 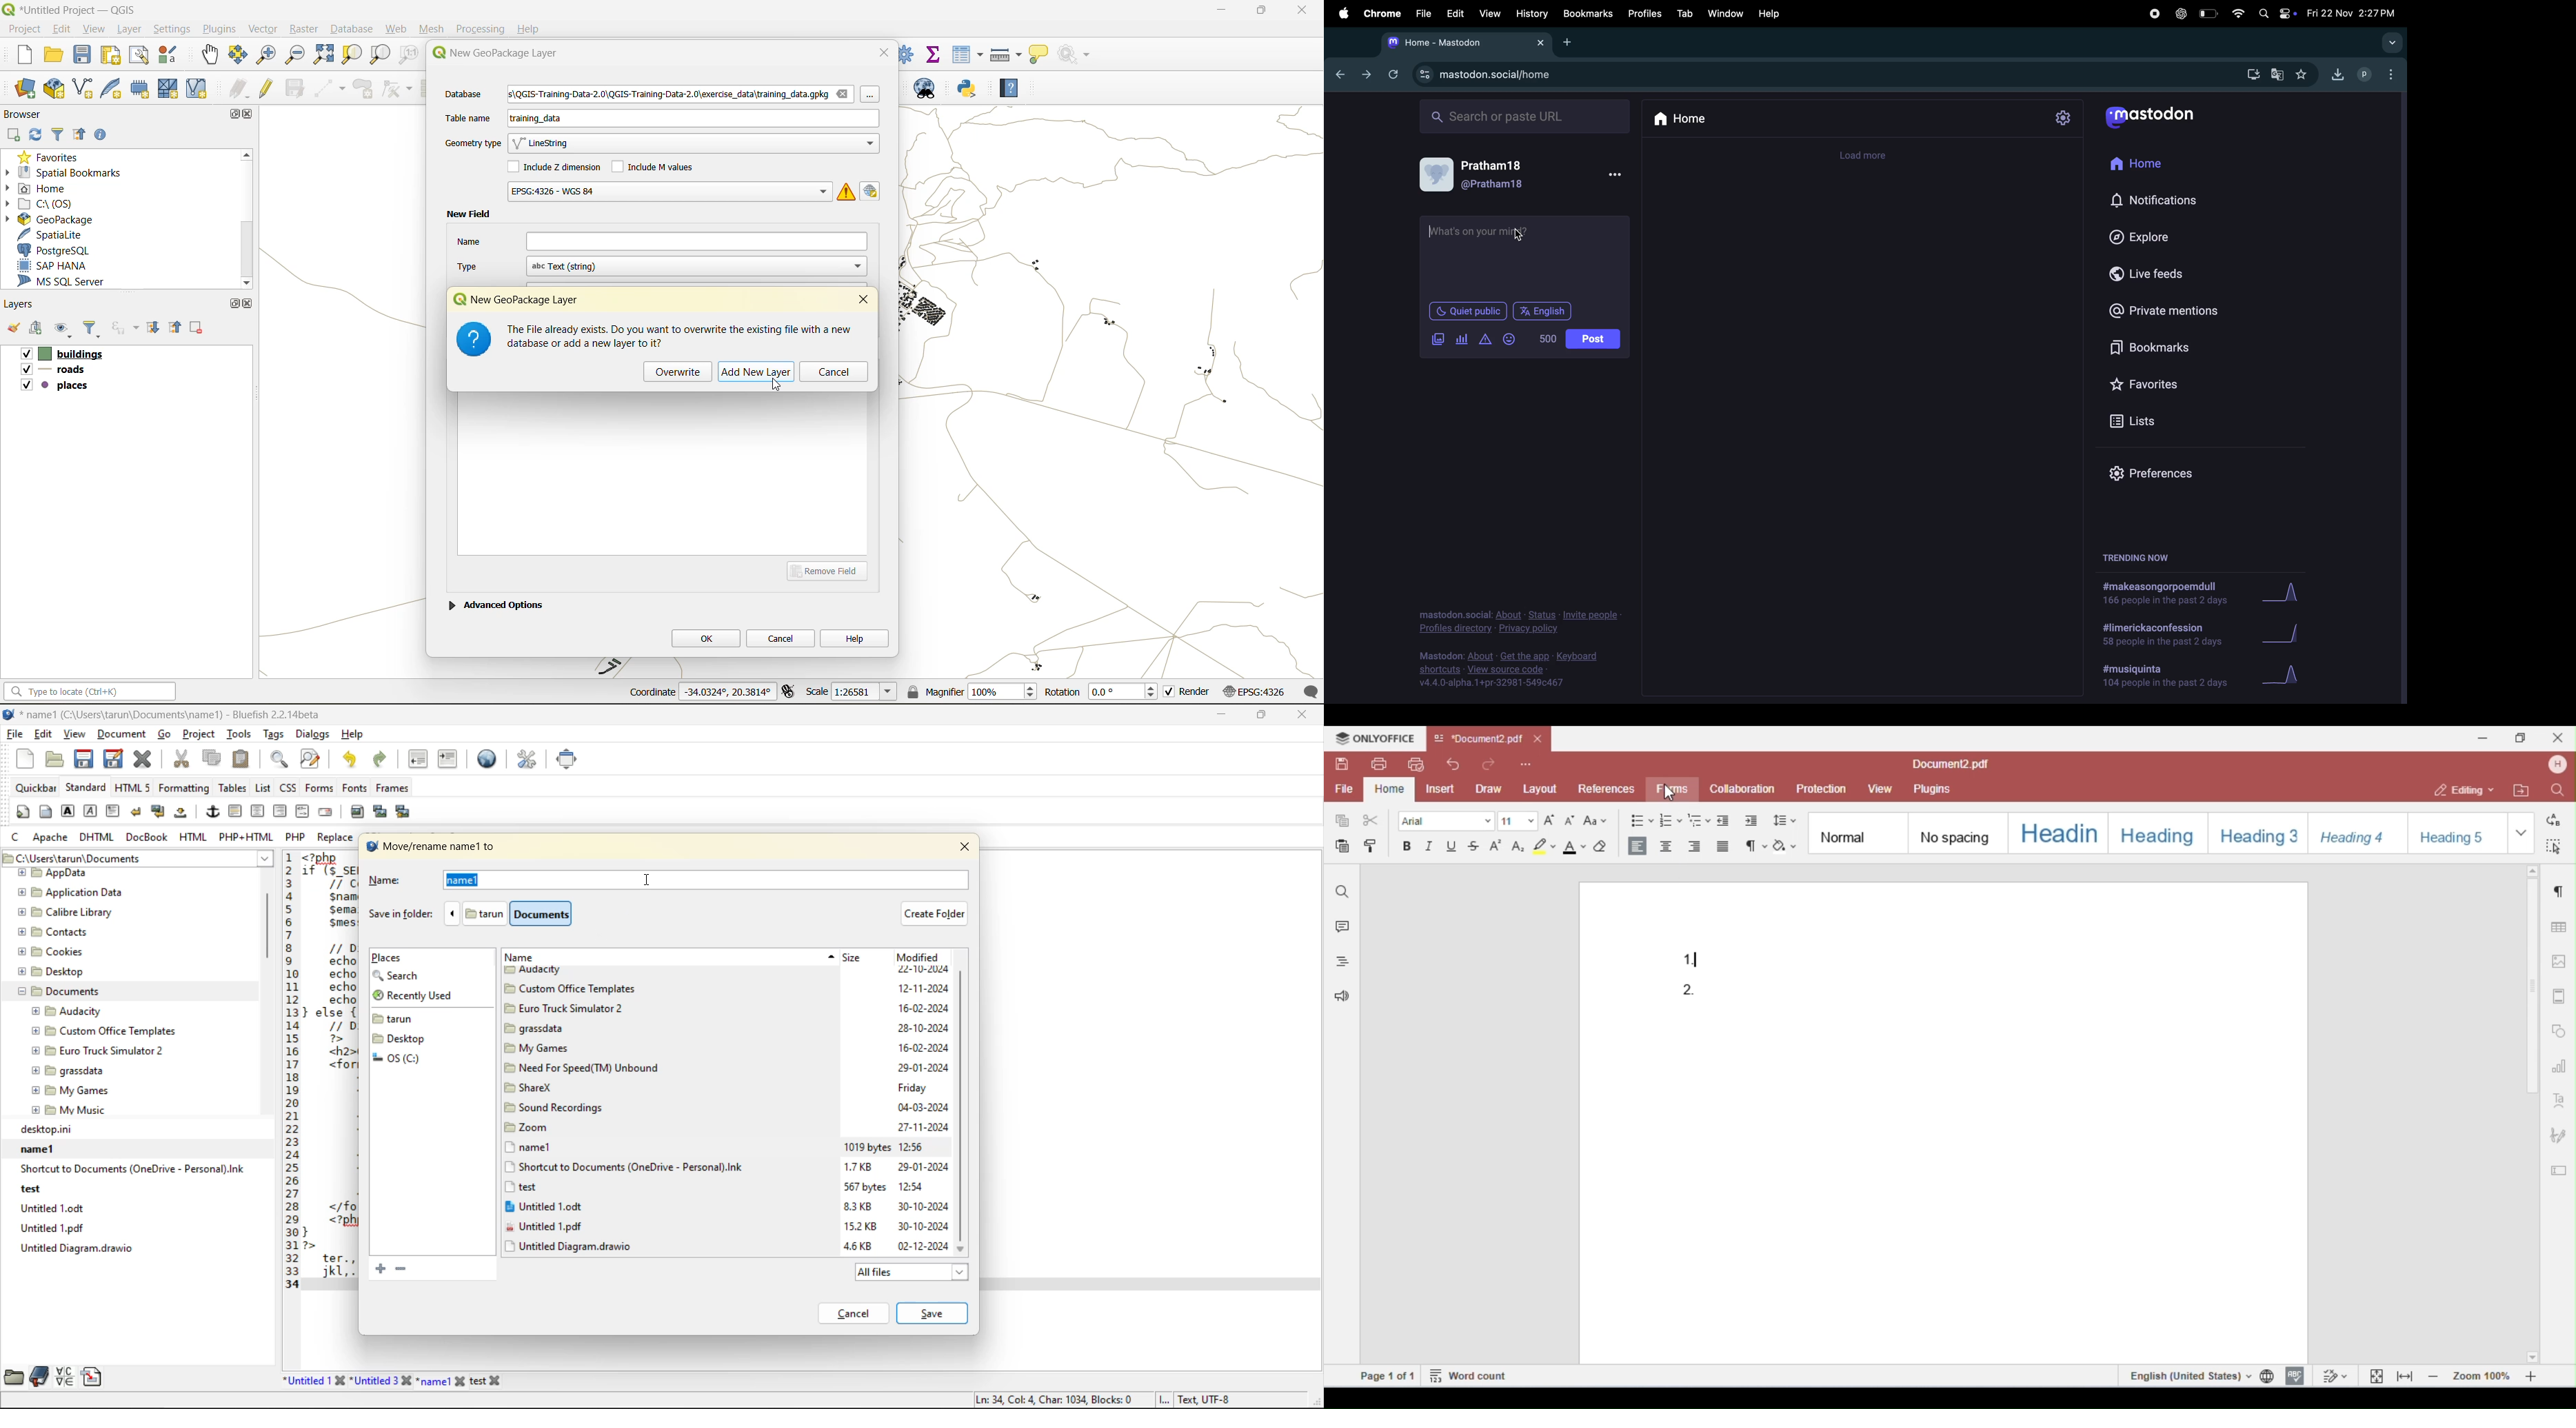 I want to click on mesh, so click(x=433, y=29).